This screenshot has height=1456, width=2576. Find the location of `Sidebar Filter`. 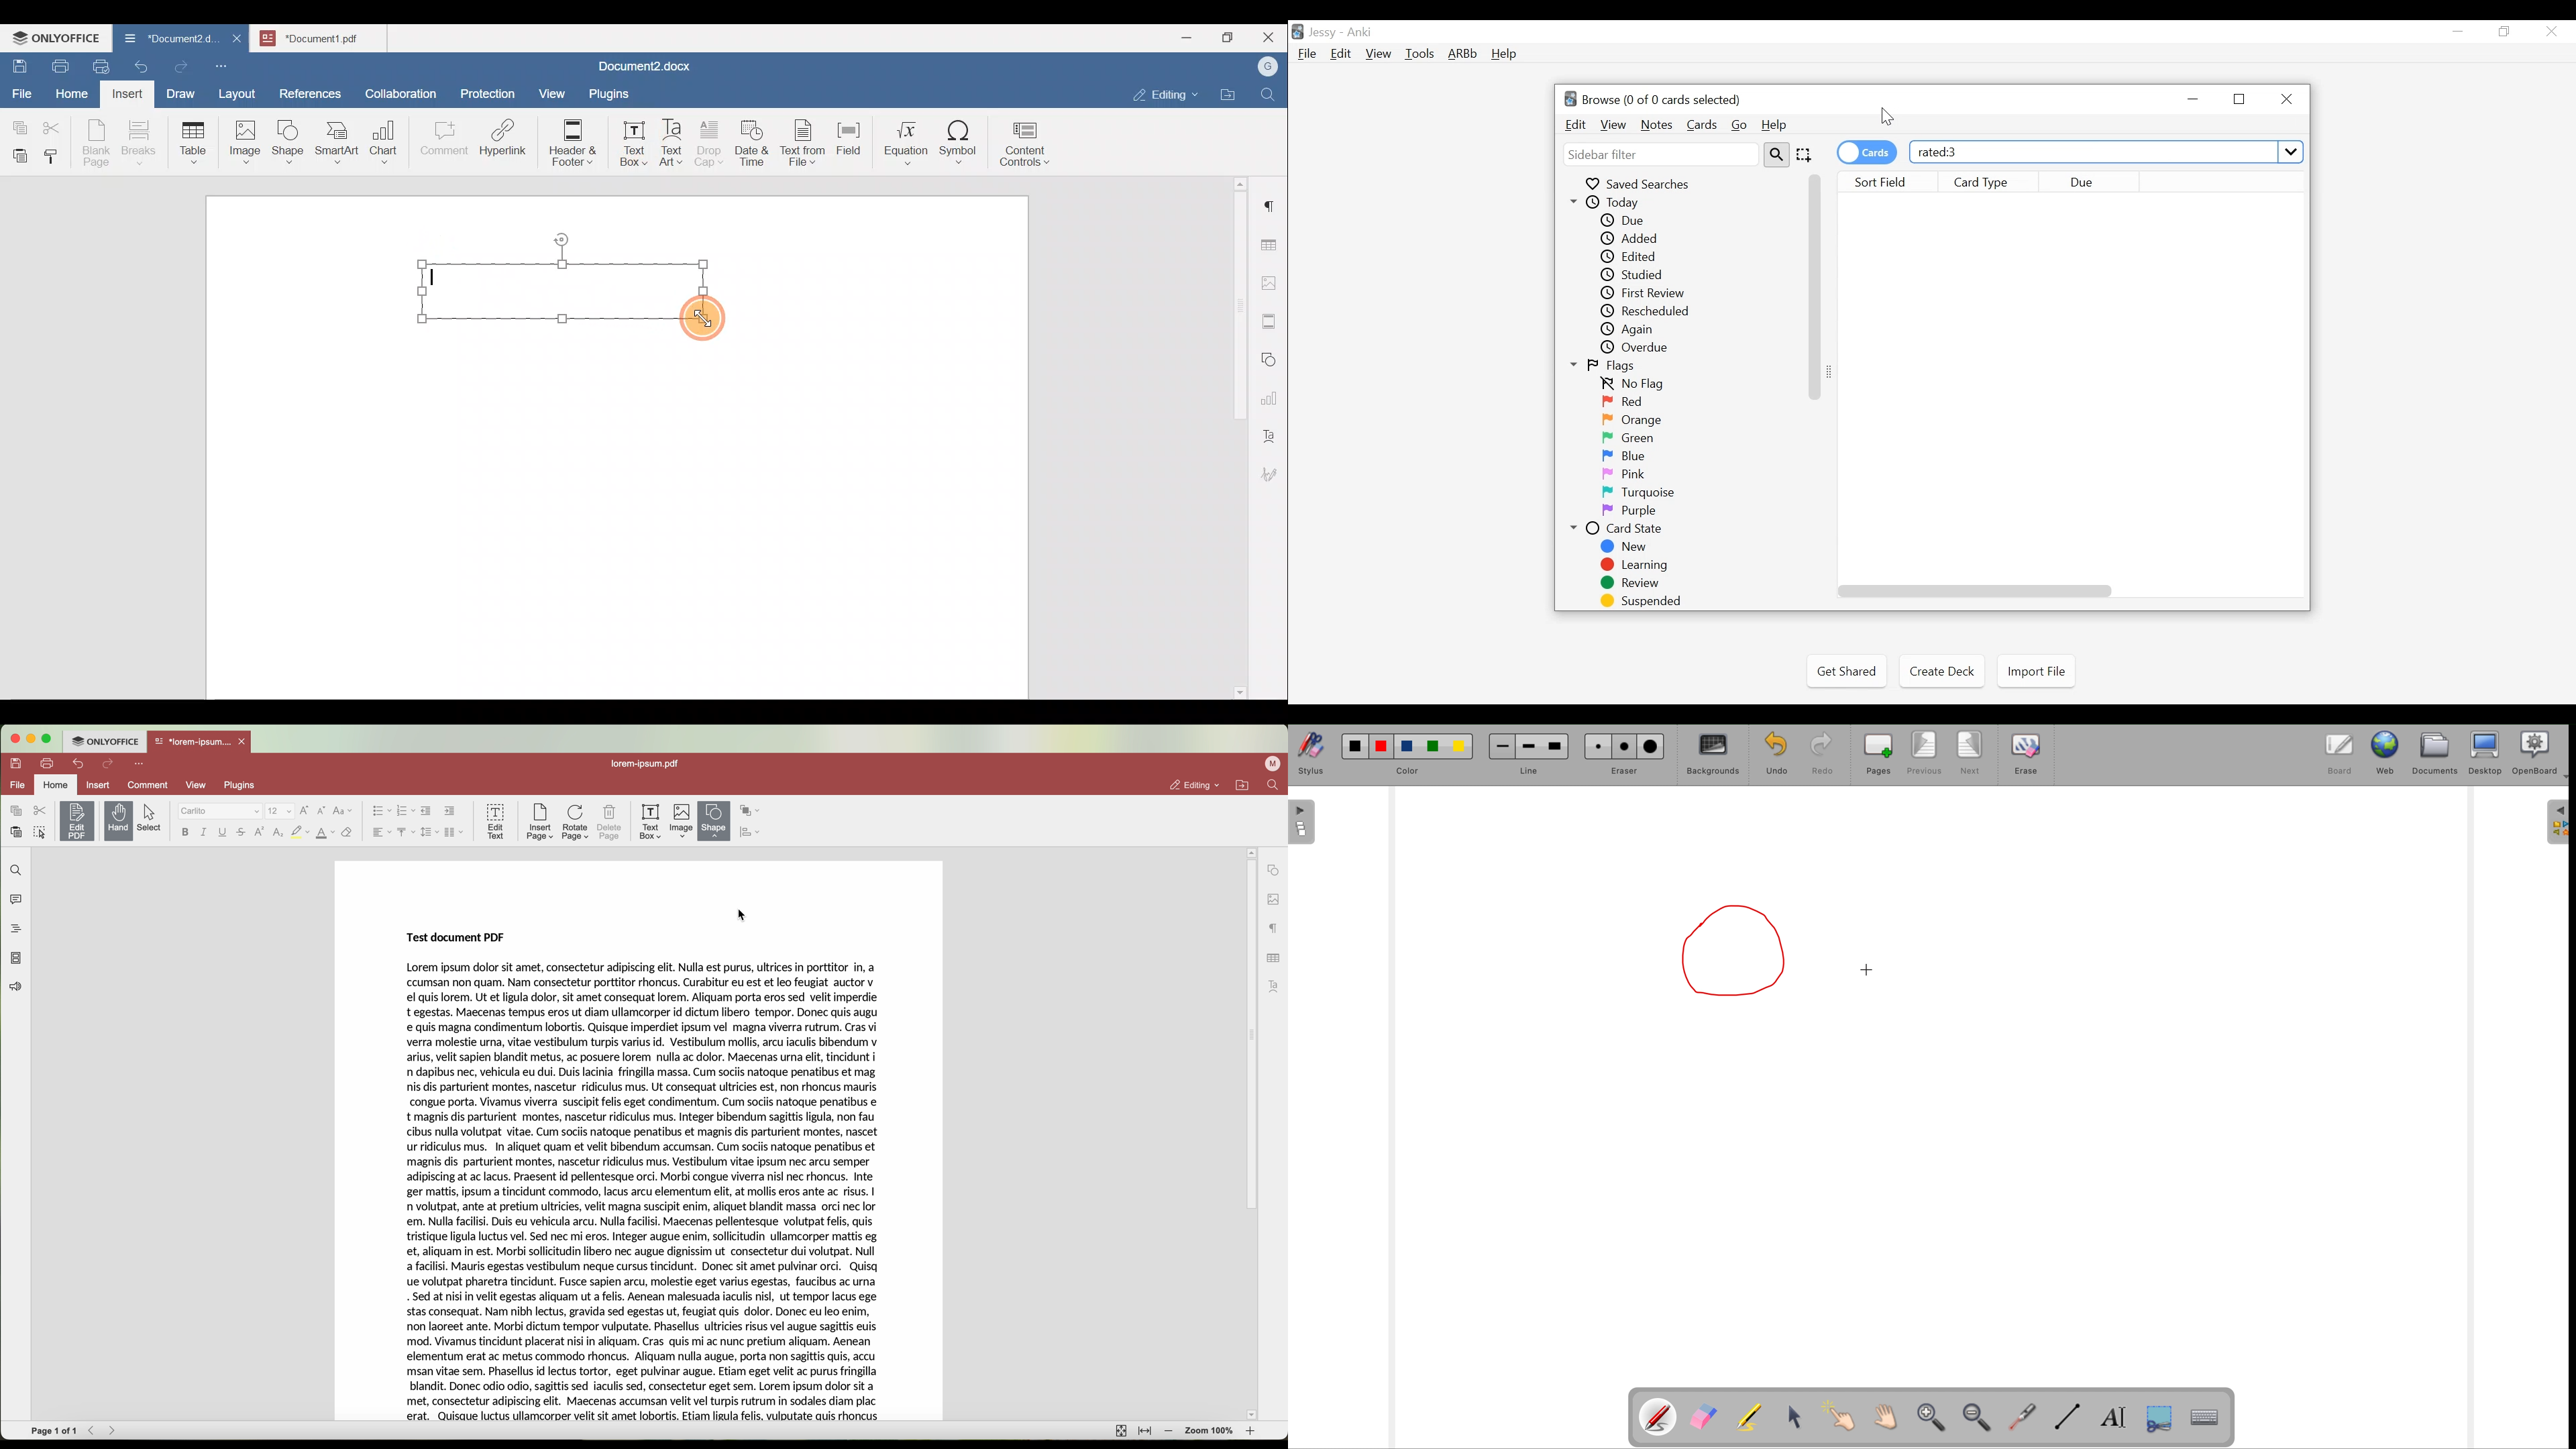

Sidebar Filter is located at coordinates (1662, 155).